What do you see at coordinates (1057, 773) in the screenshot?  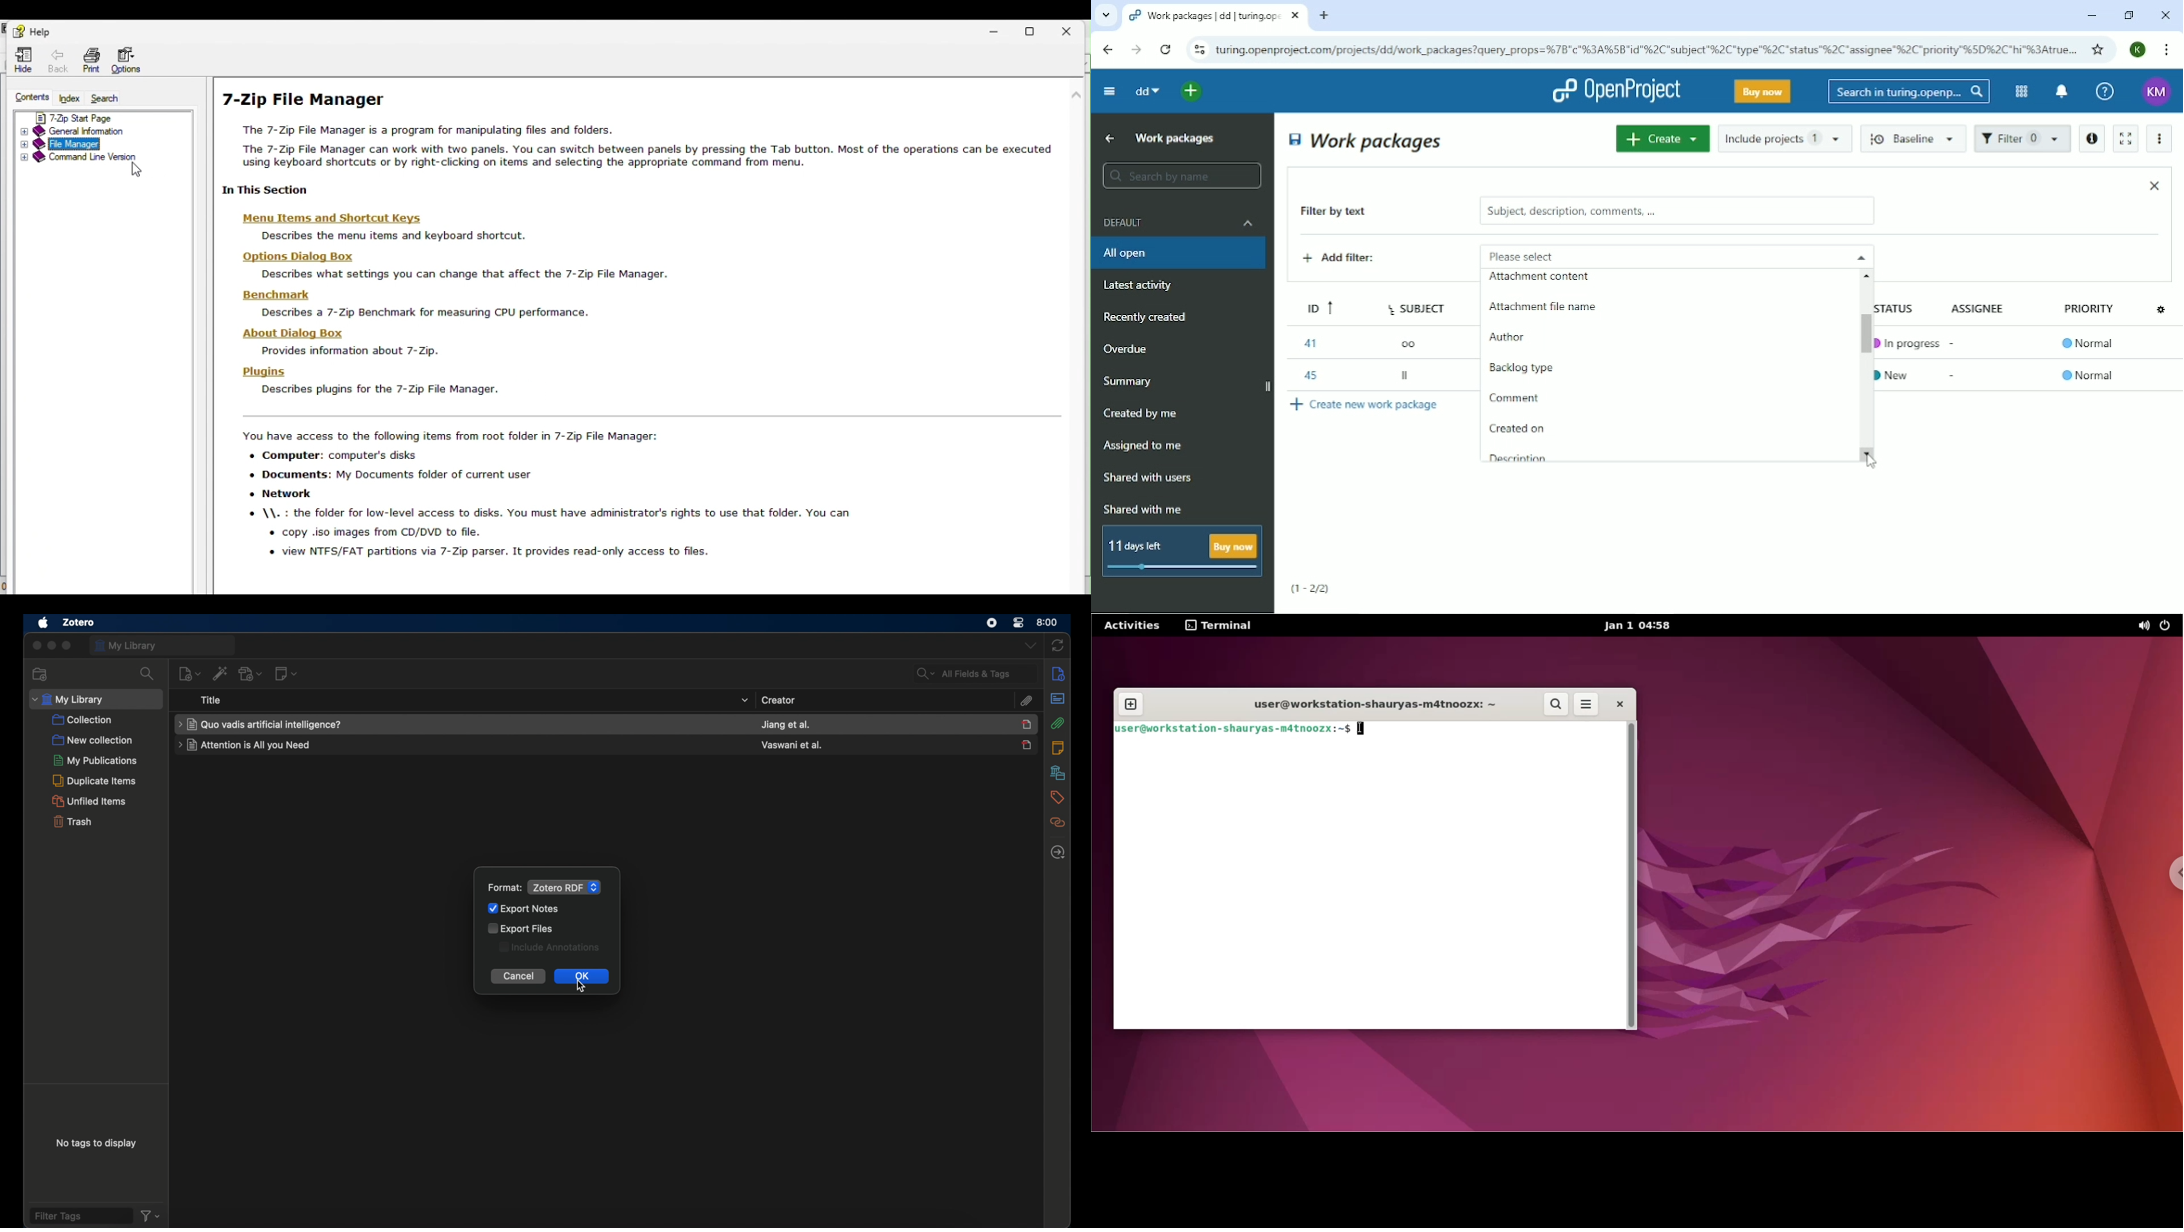 I see `libraries and collections` at bounding box center [1057, 773].